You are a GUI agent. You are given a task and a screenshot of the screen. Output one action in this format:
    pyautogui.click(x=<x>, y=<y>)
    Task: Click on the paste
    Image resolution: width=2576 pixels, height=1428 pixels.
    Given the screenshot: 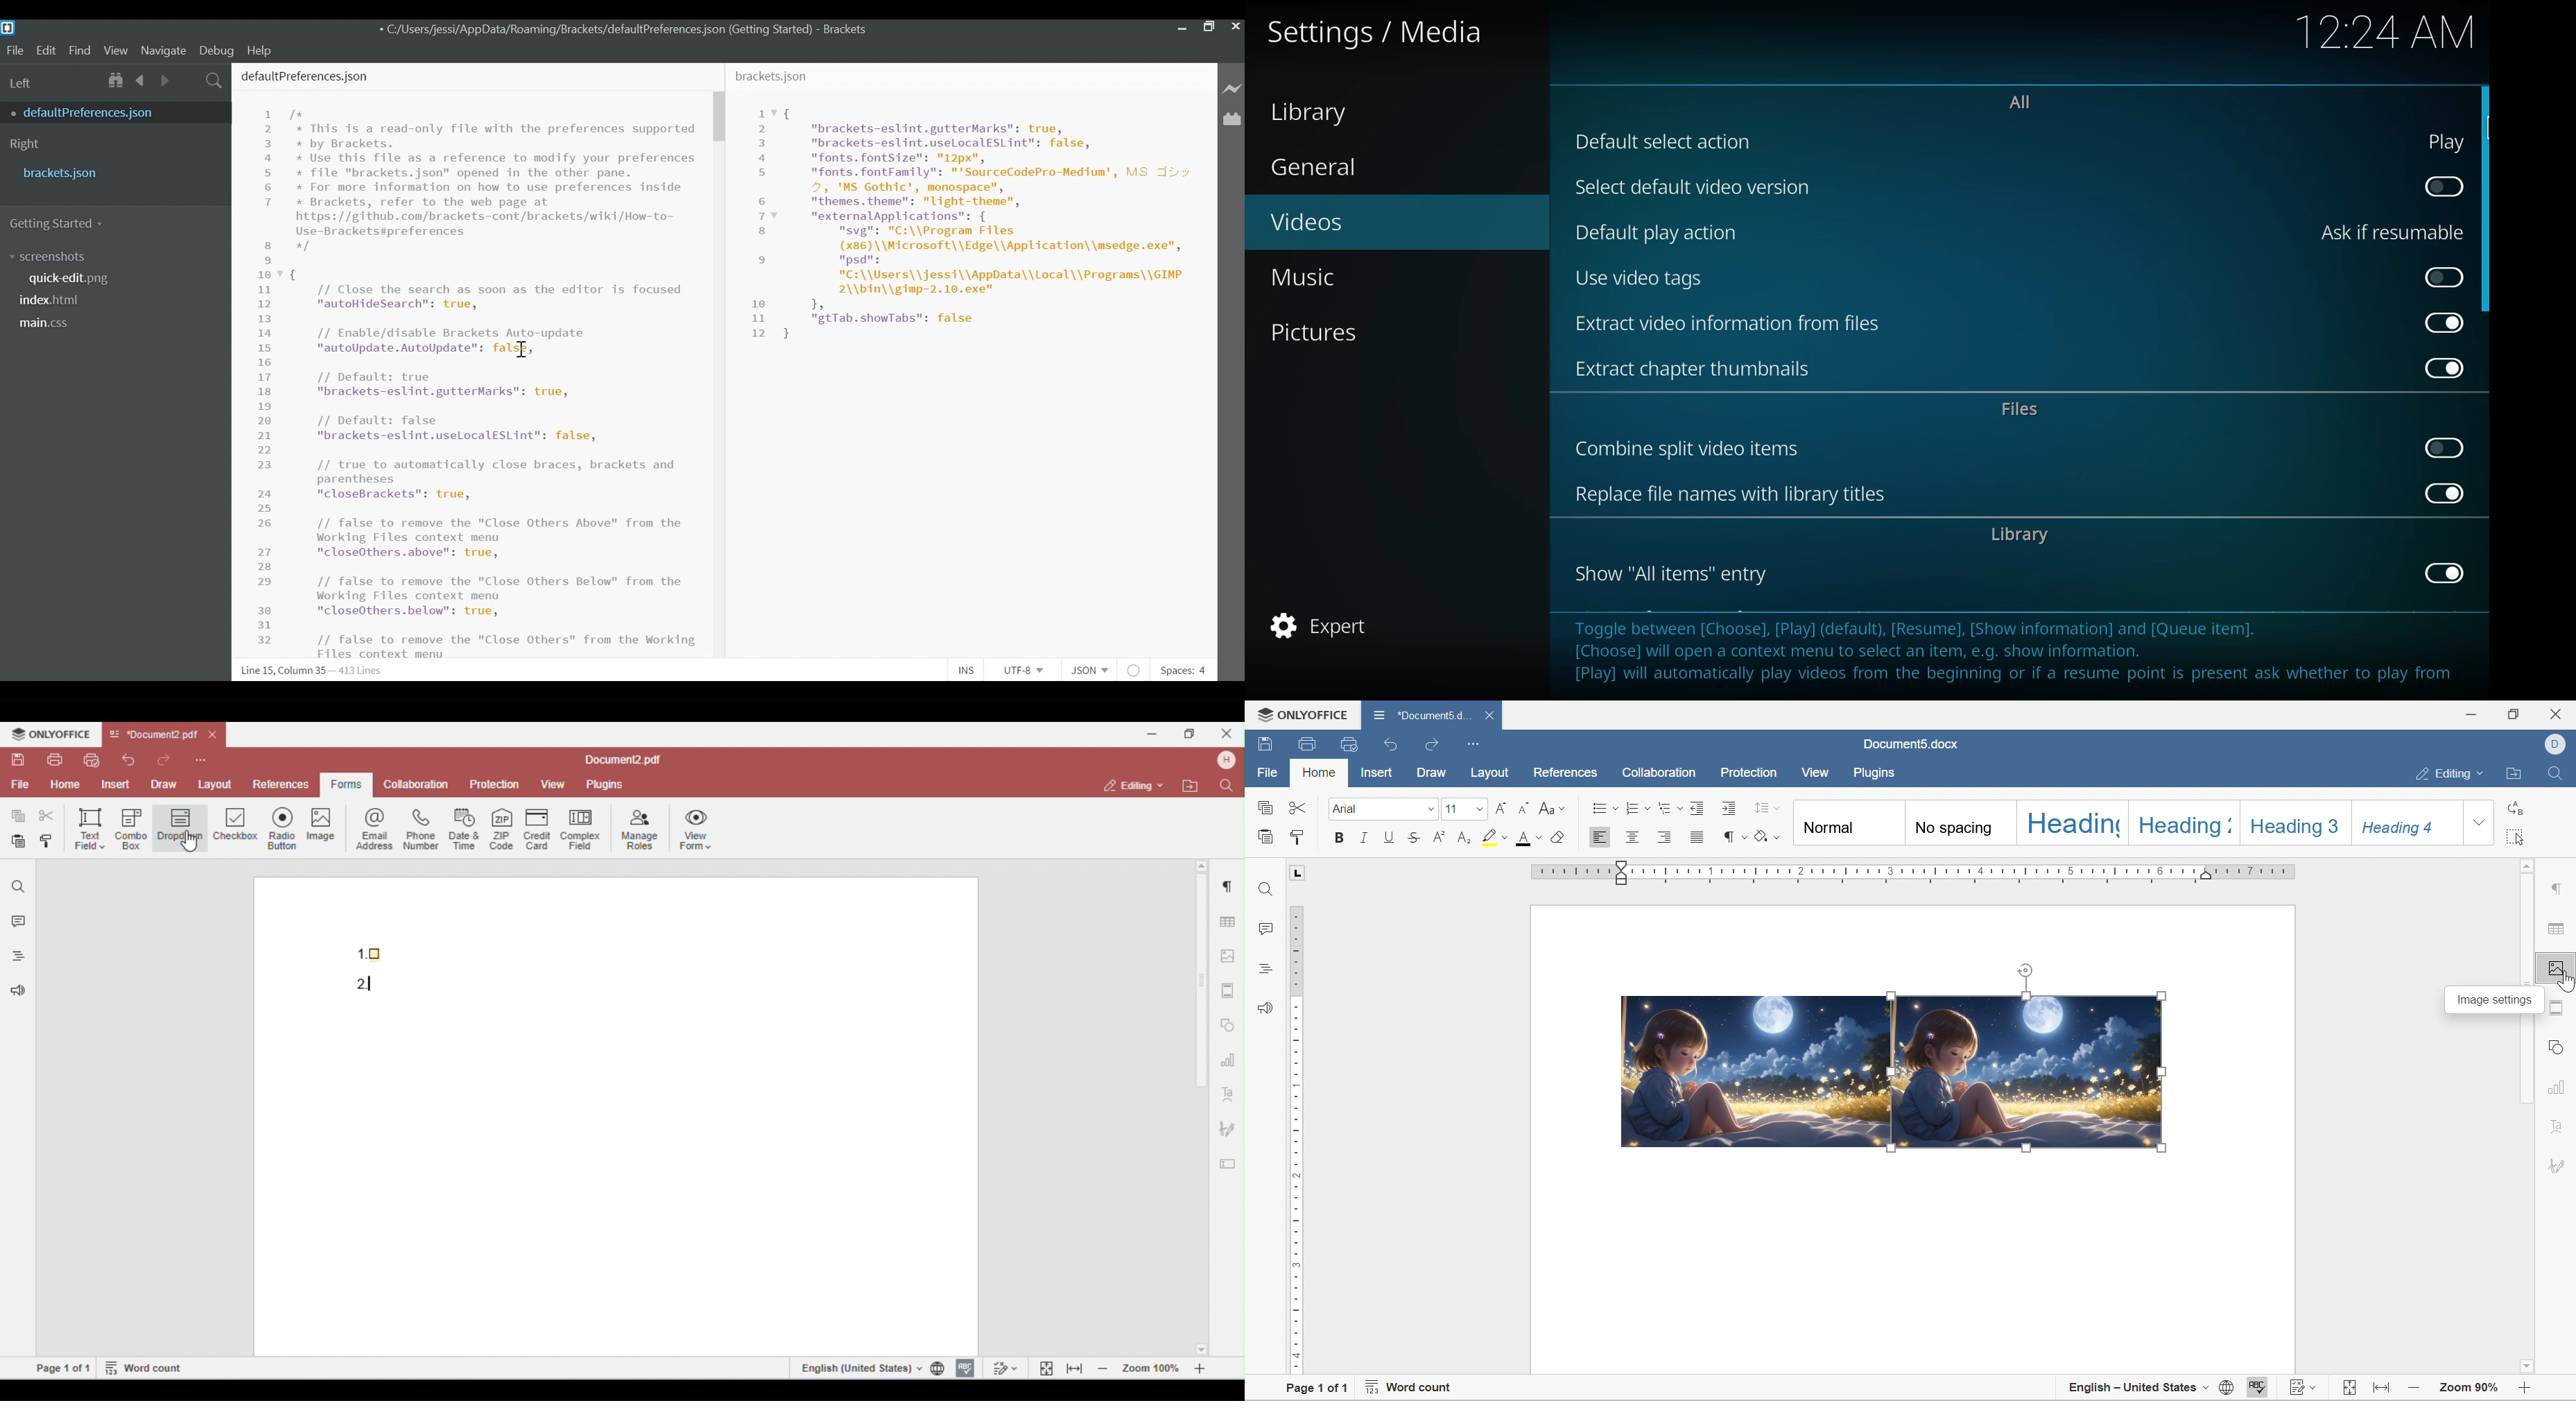 What is the action you would take?
    pyautogui.click(x=1265, y=836)
    